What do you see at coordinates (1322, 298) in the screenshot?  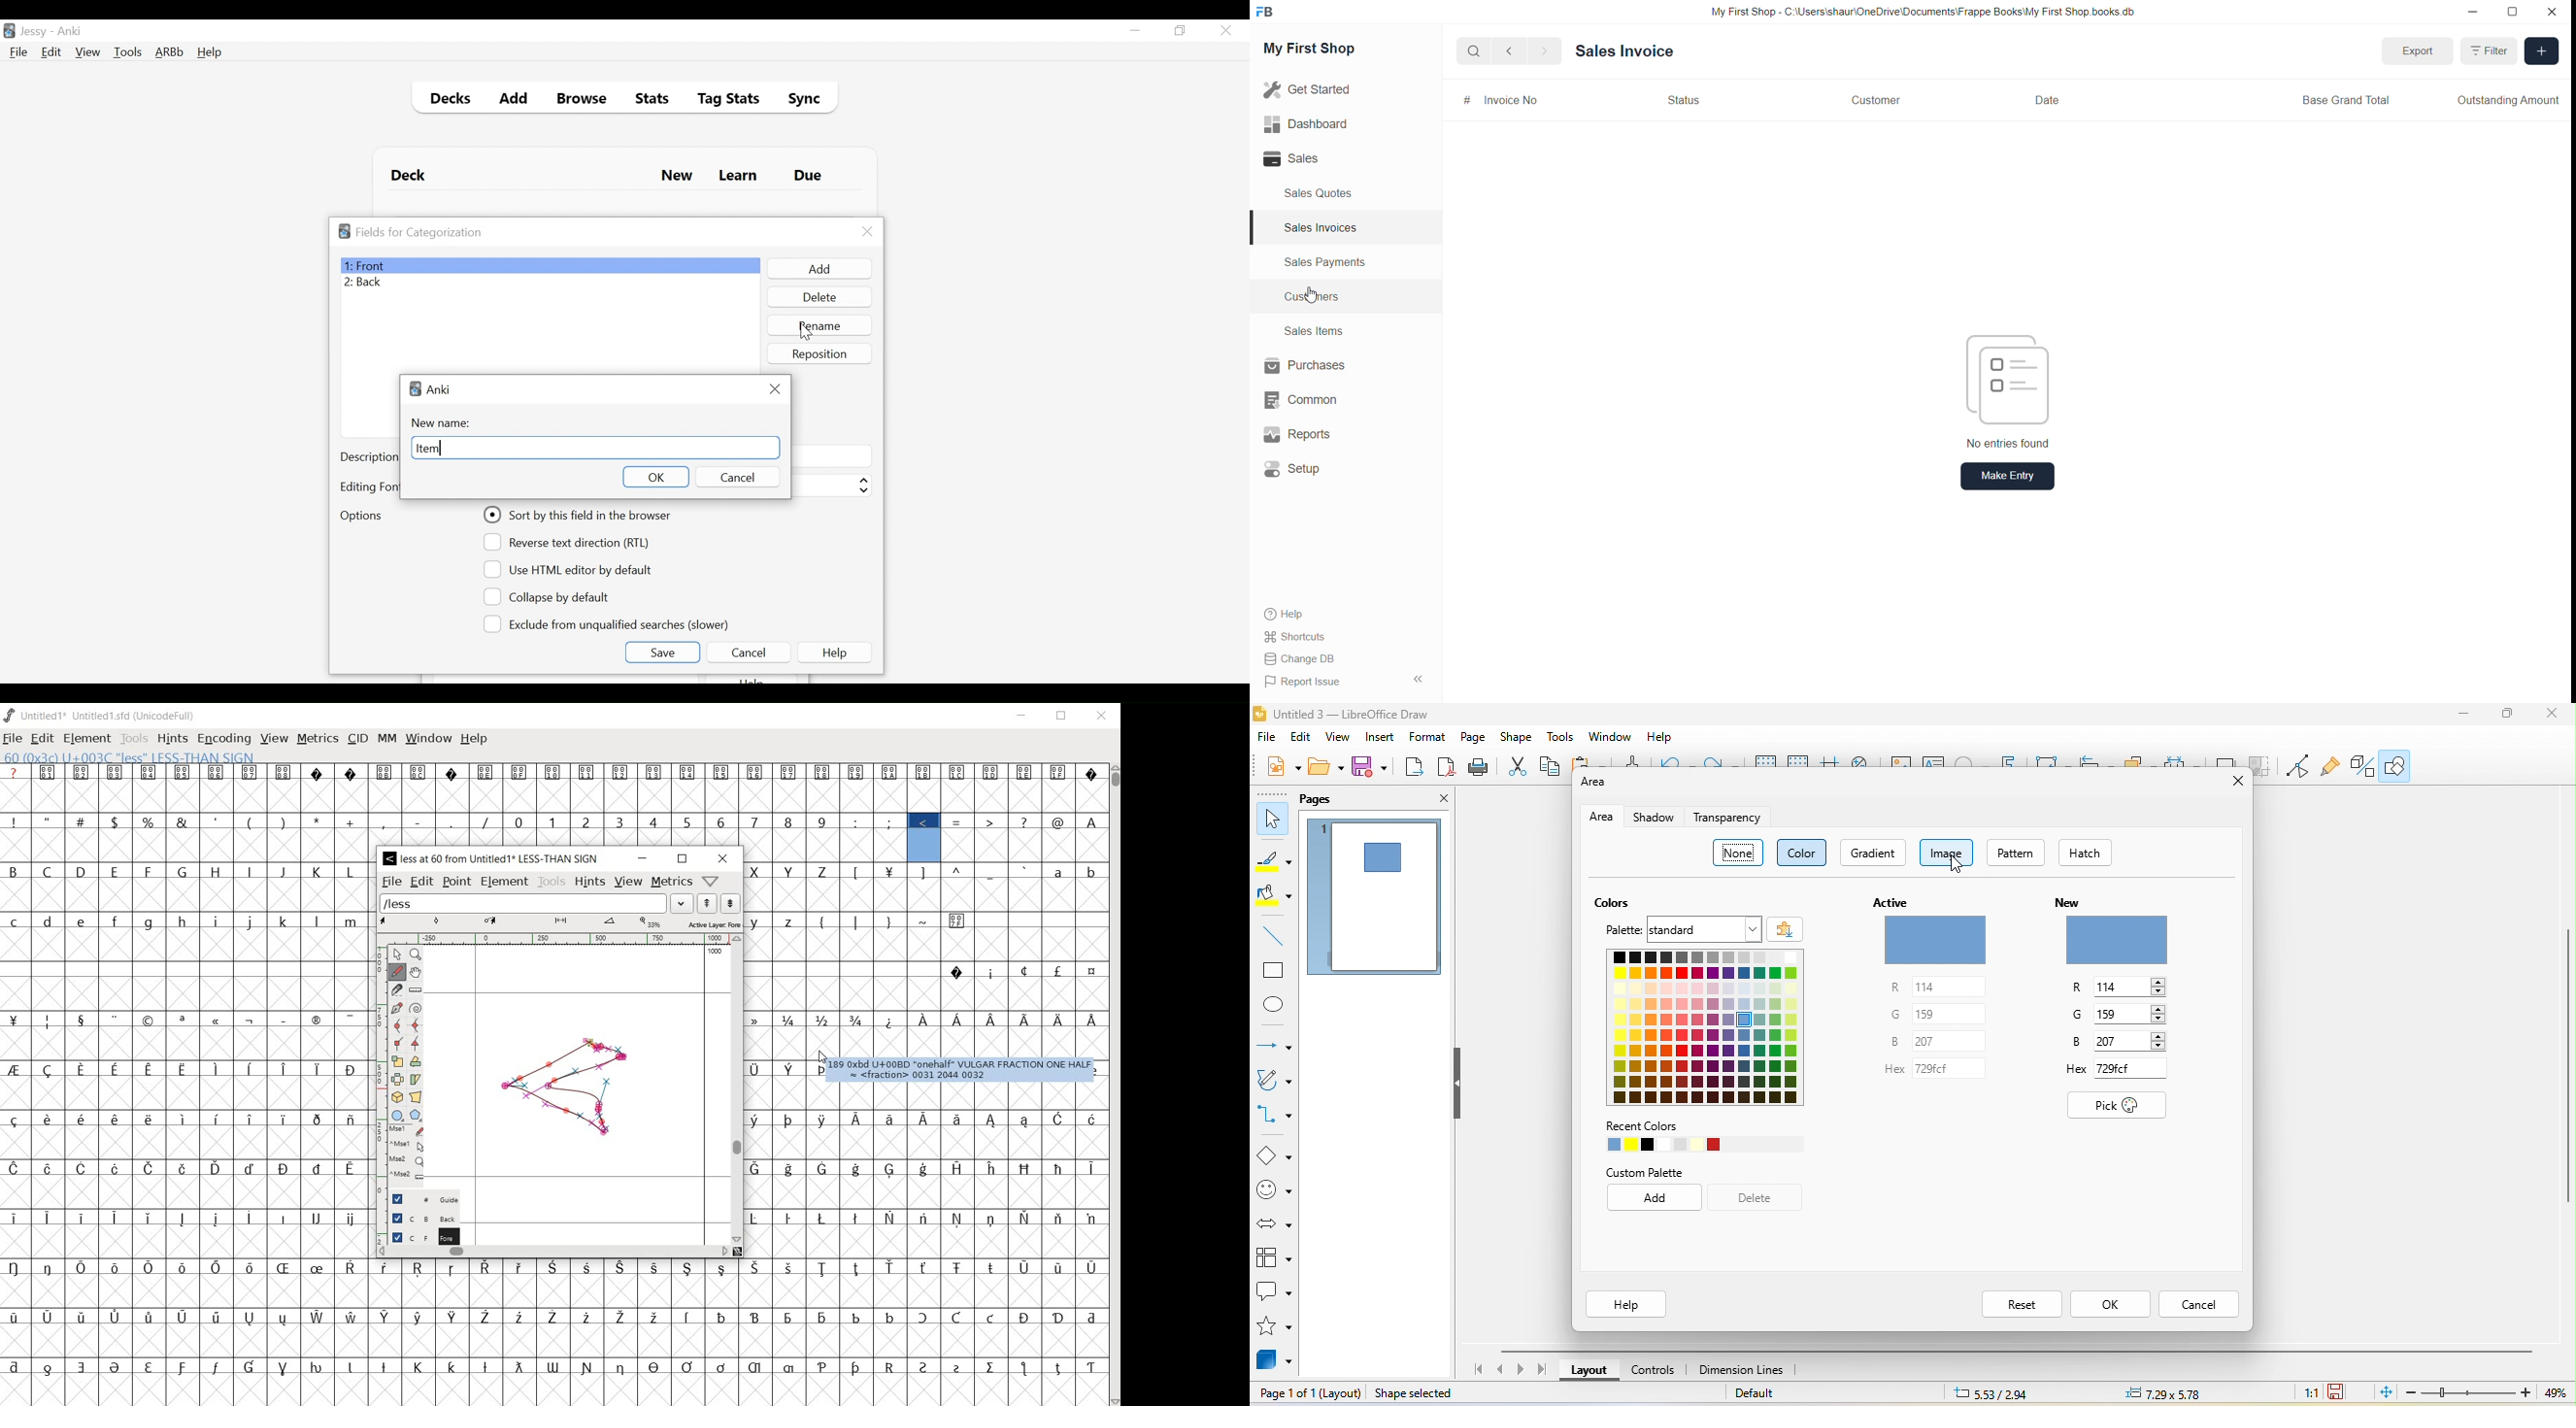 I see `customers` at bounding box center [1322, 298].